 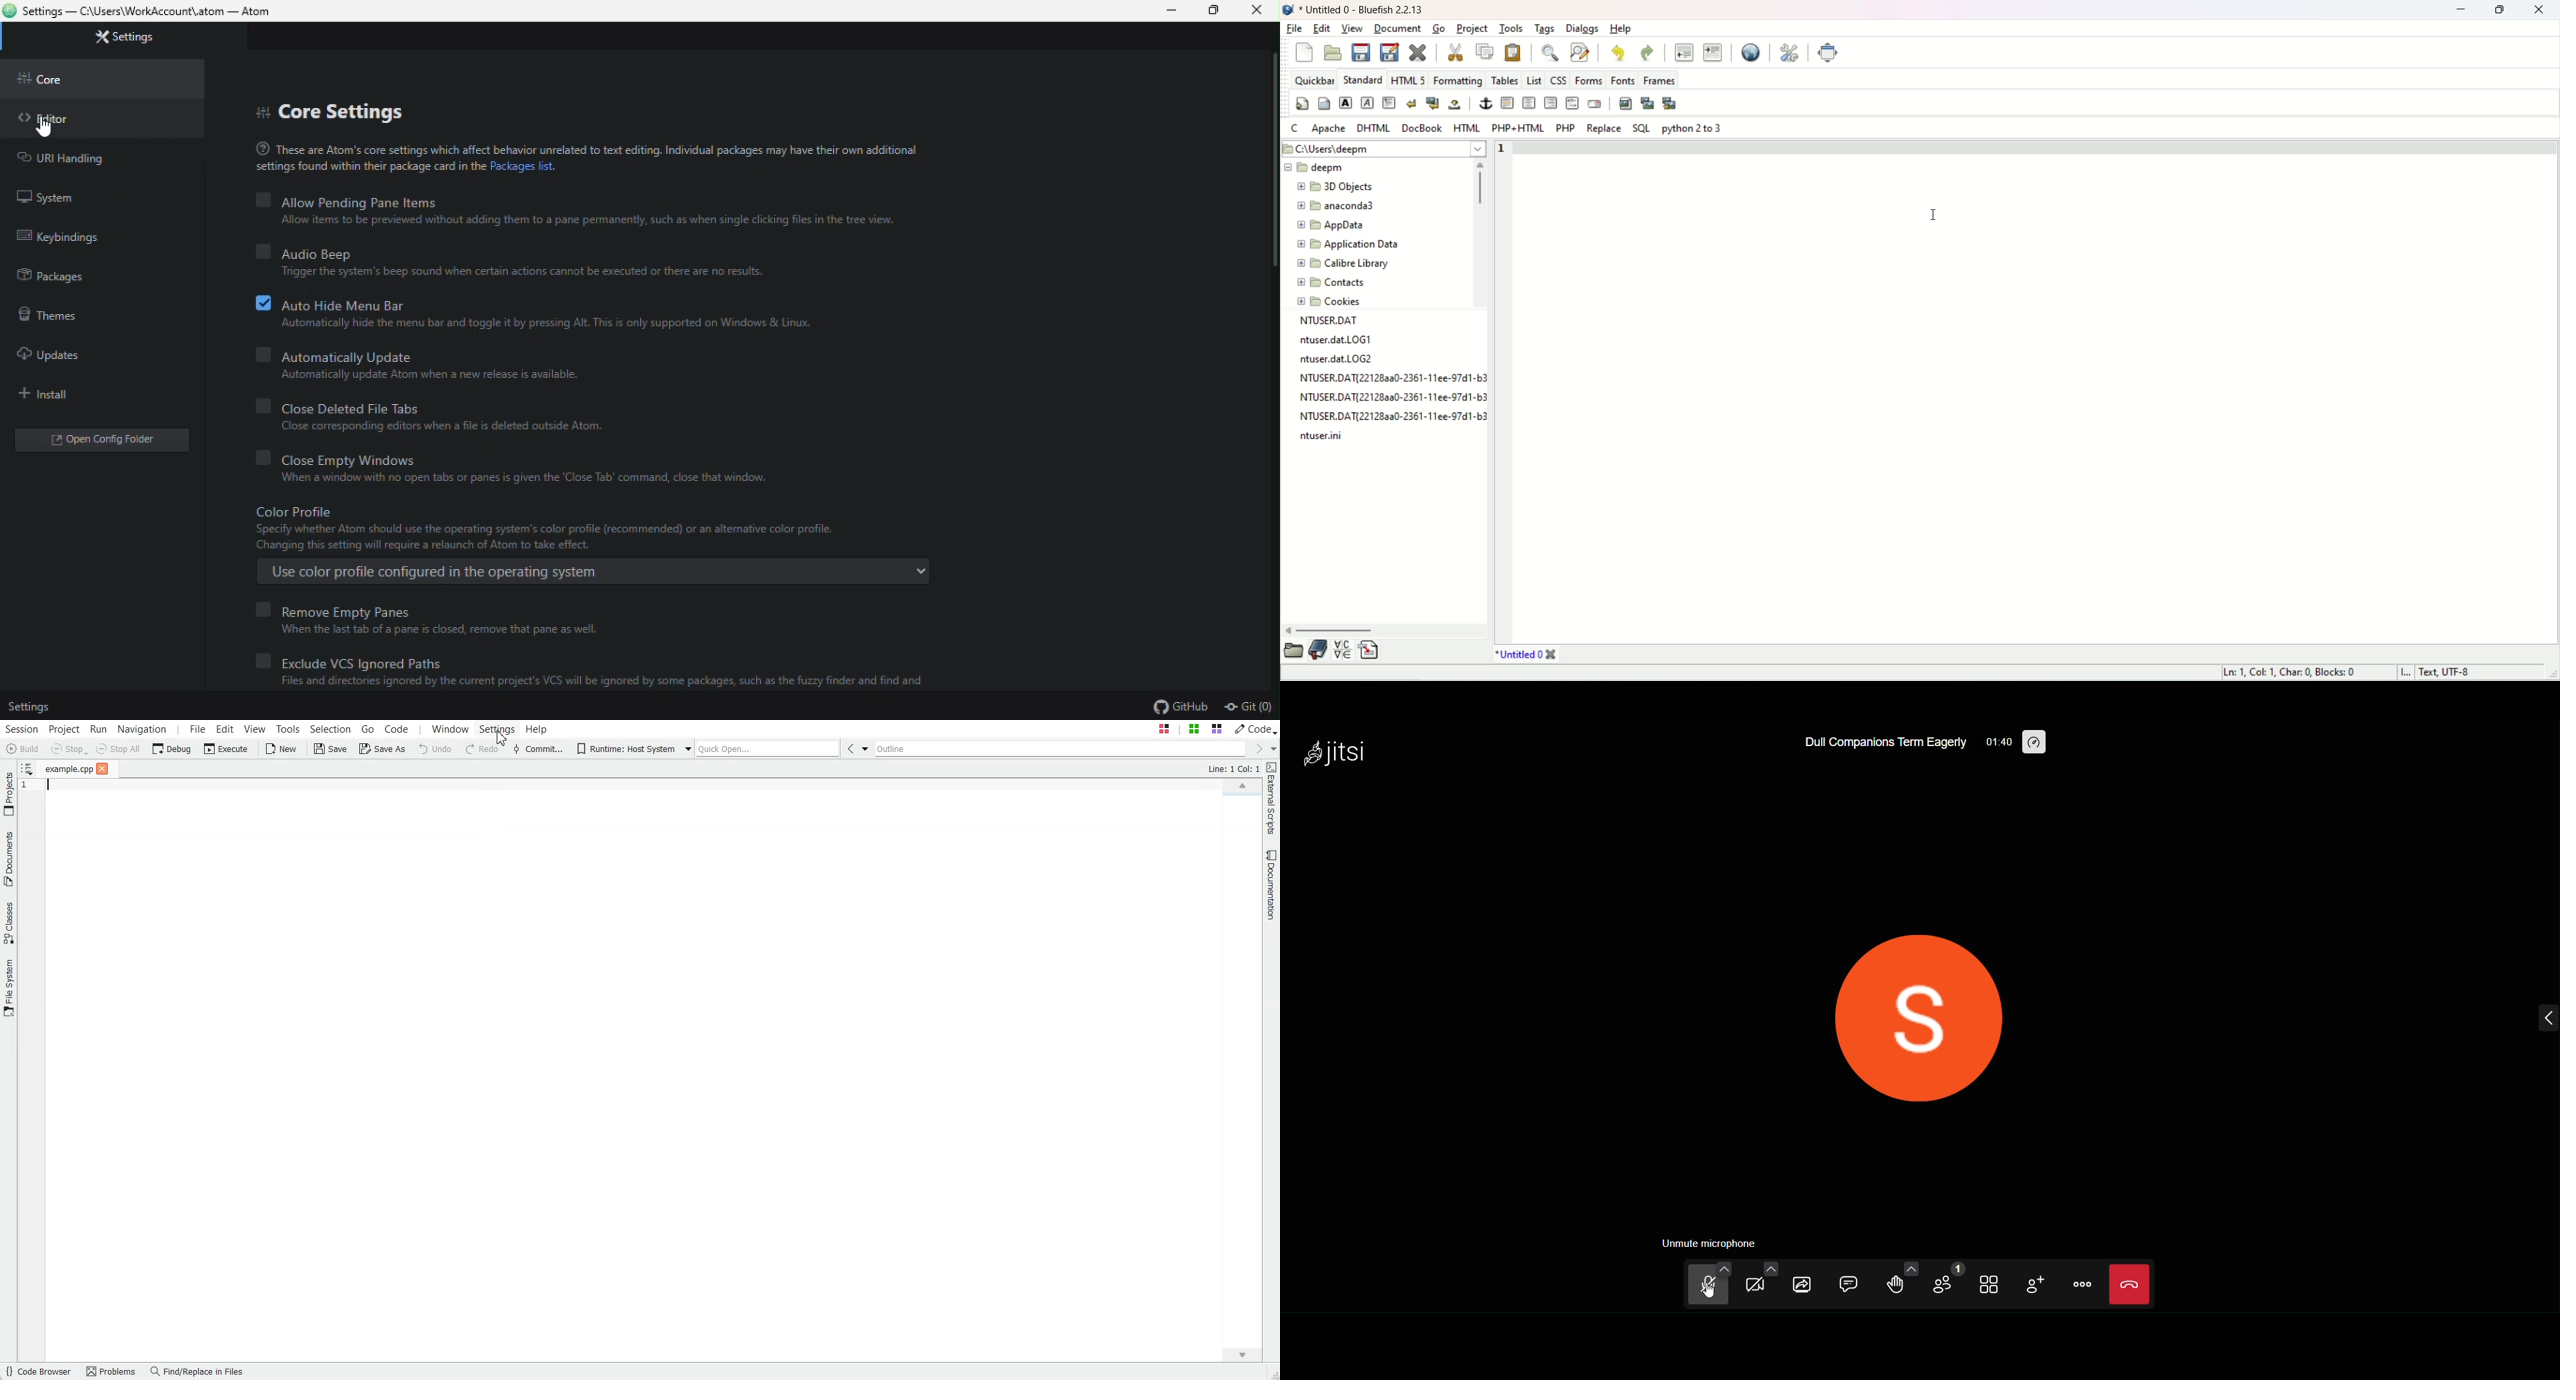 I want to click on settings, so click(x=127, y=40).